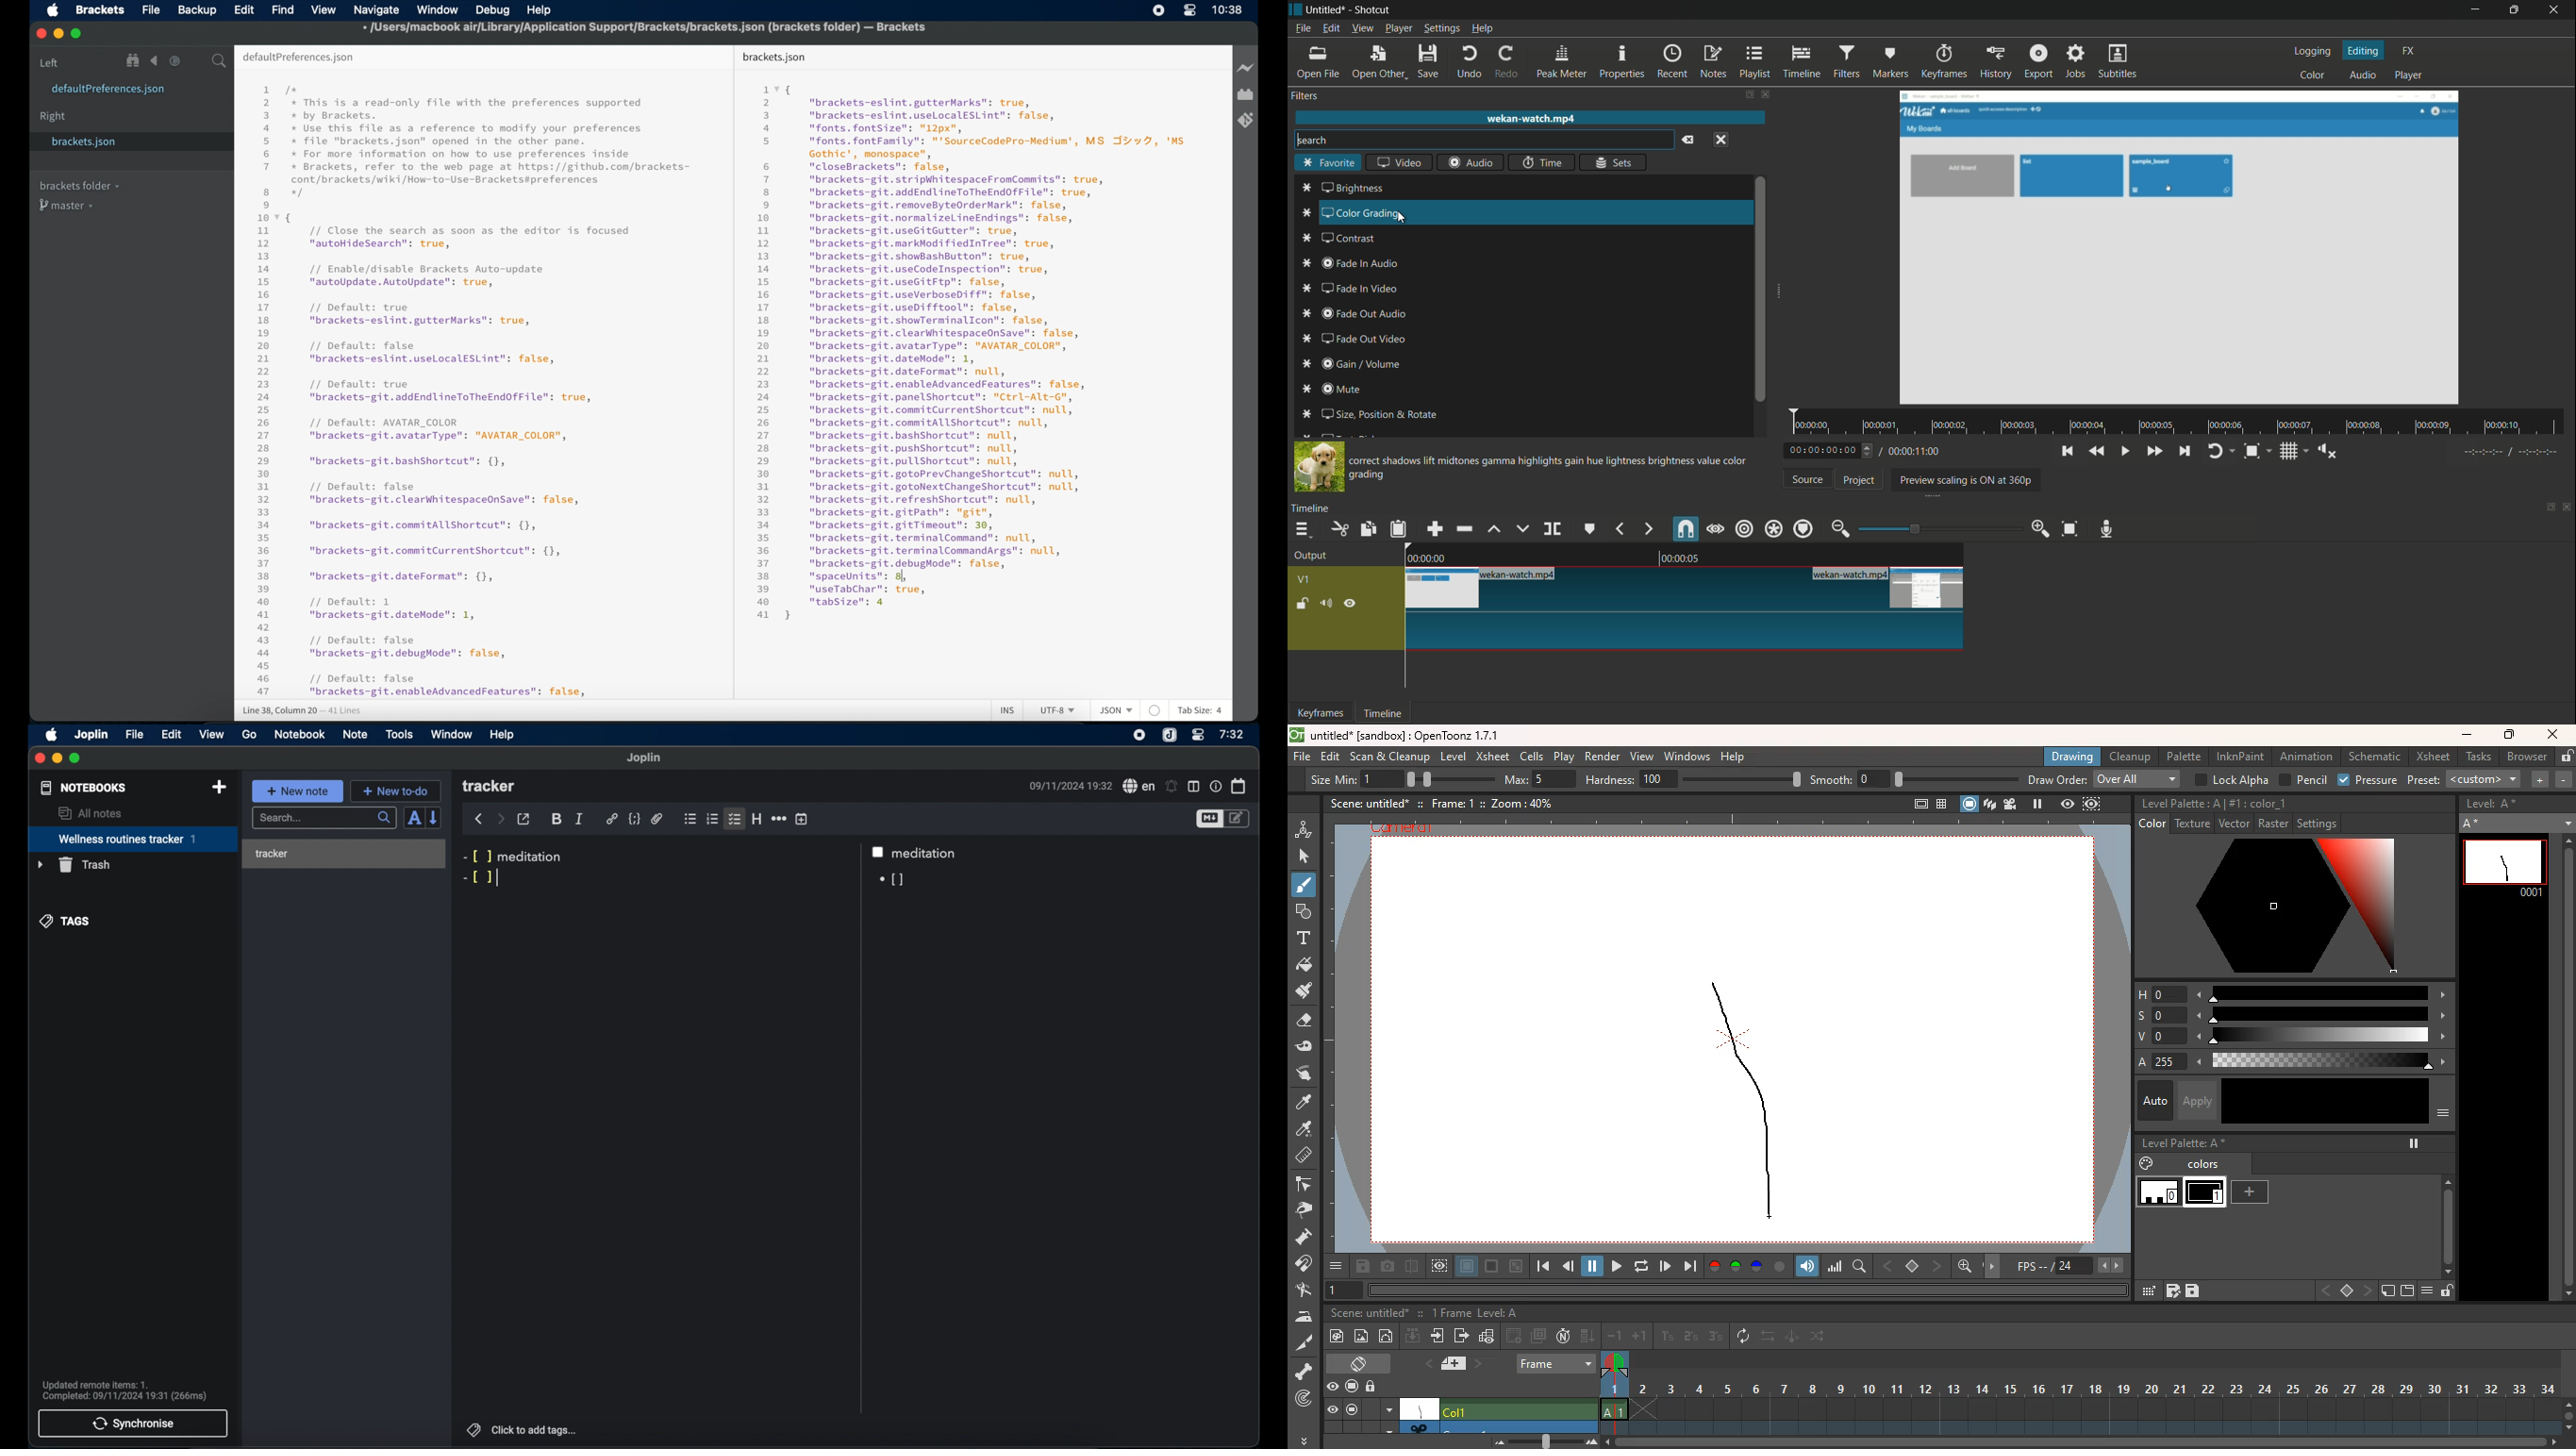 This screenshot has height=1456, width=2576. I want to click on recent, so click(1673, 62).